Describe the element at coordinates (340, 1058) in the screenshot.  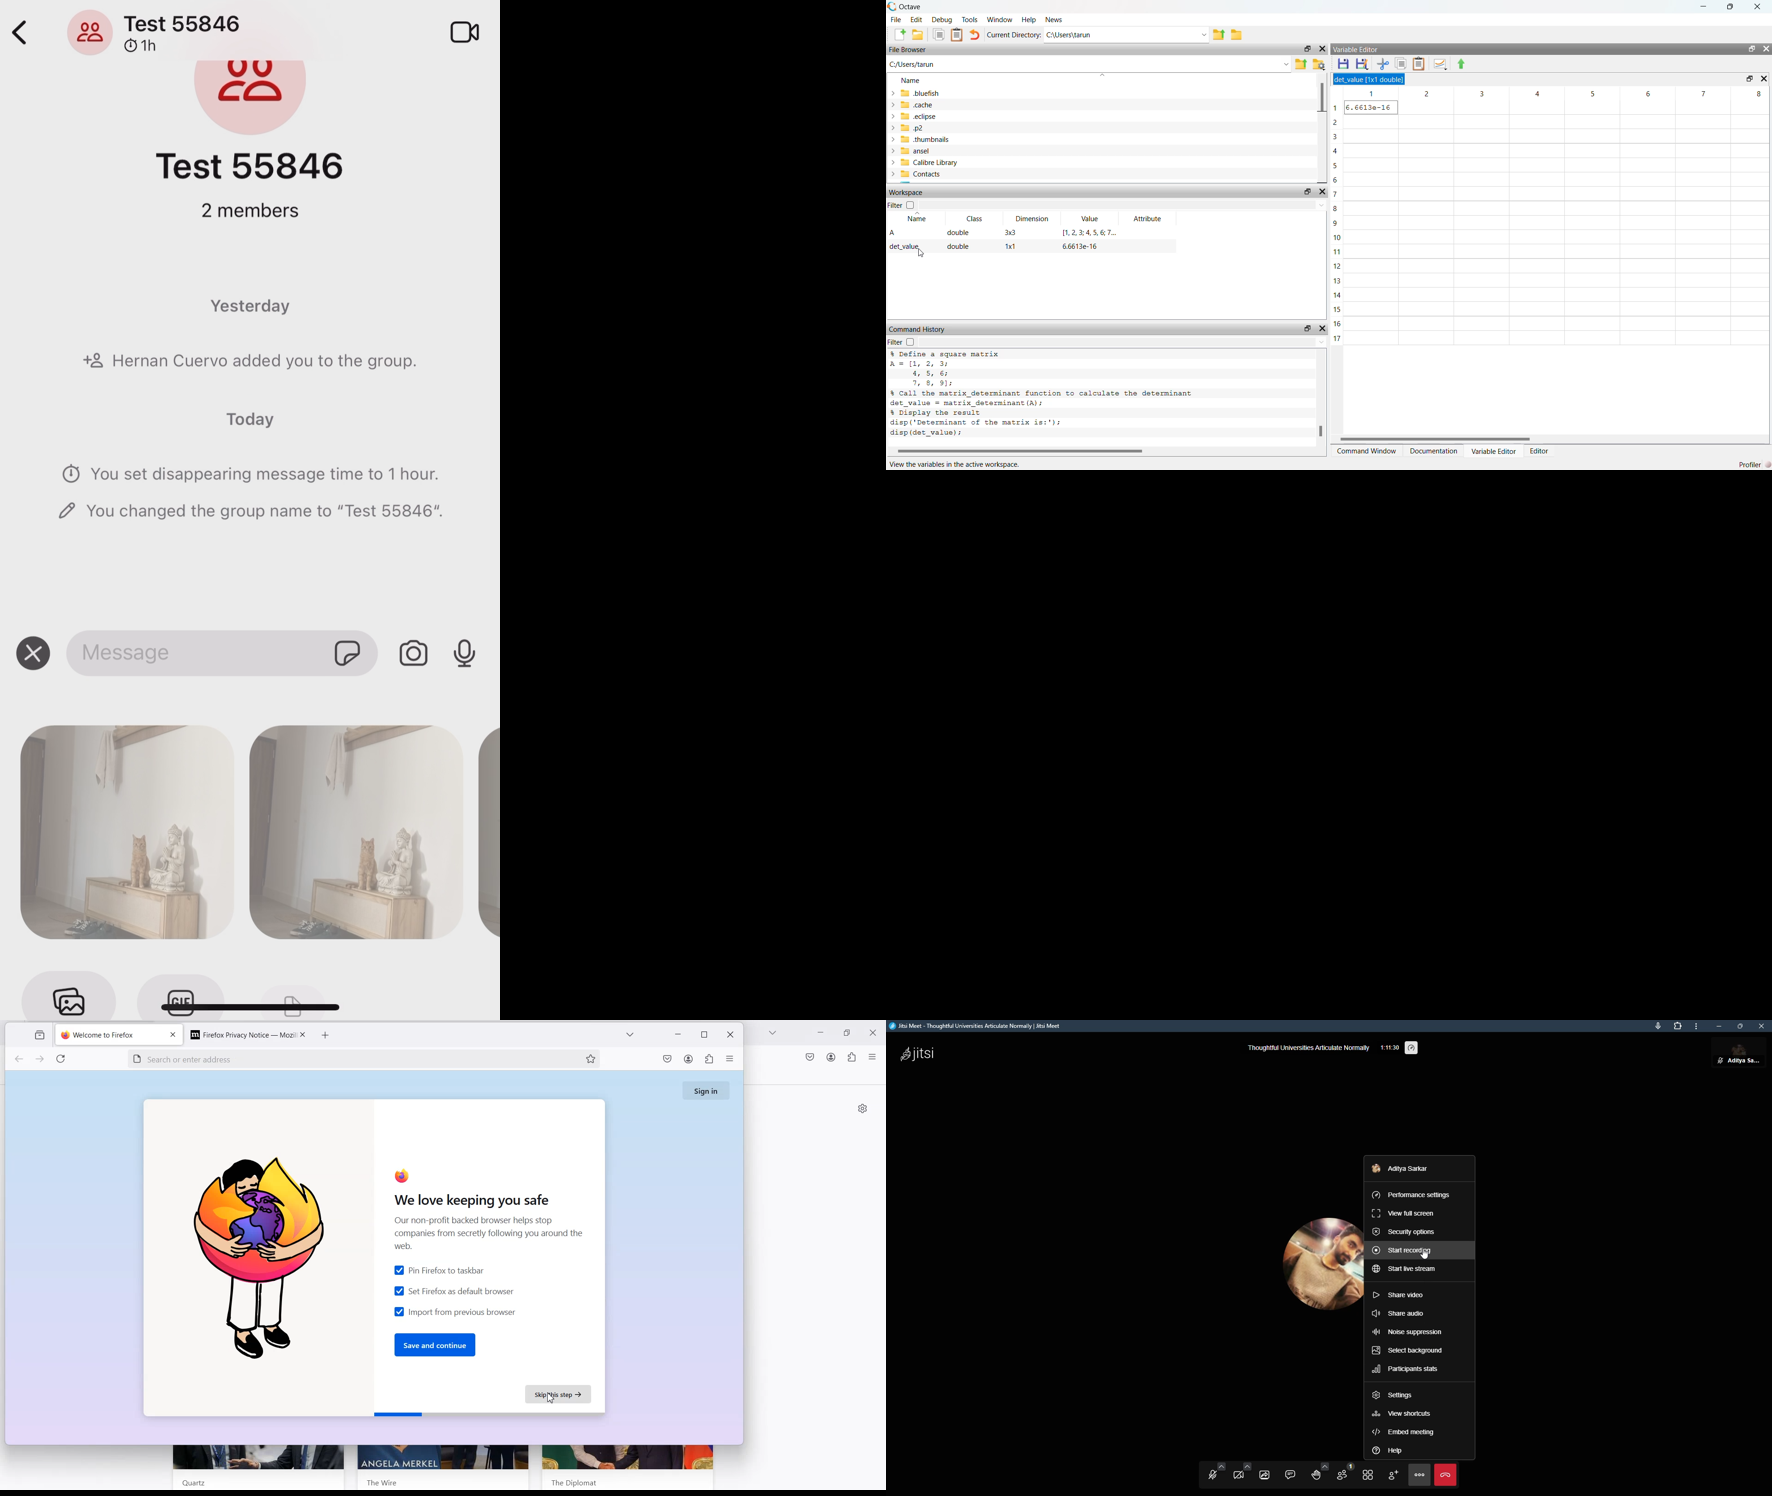
I see `search or enter address` at that location.